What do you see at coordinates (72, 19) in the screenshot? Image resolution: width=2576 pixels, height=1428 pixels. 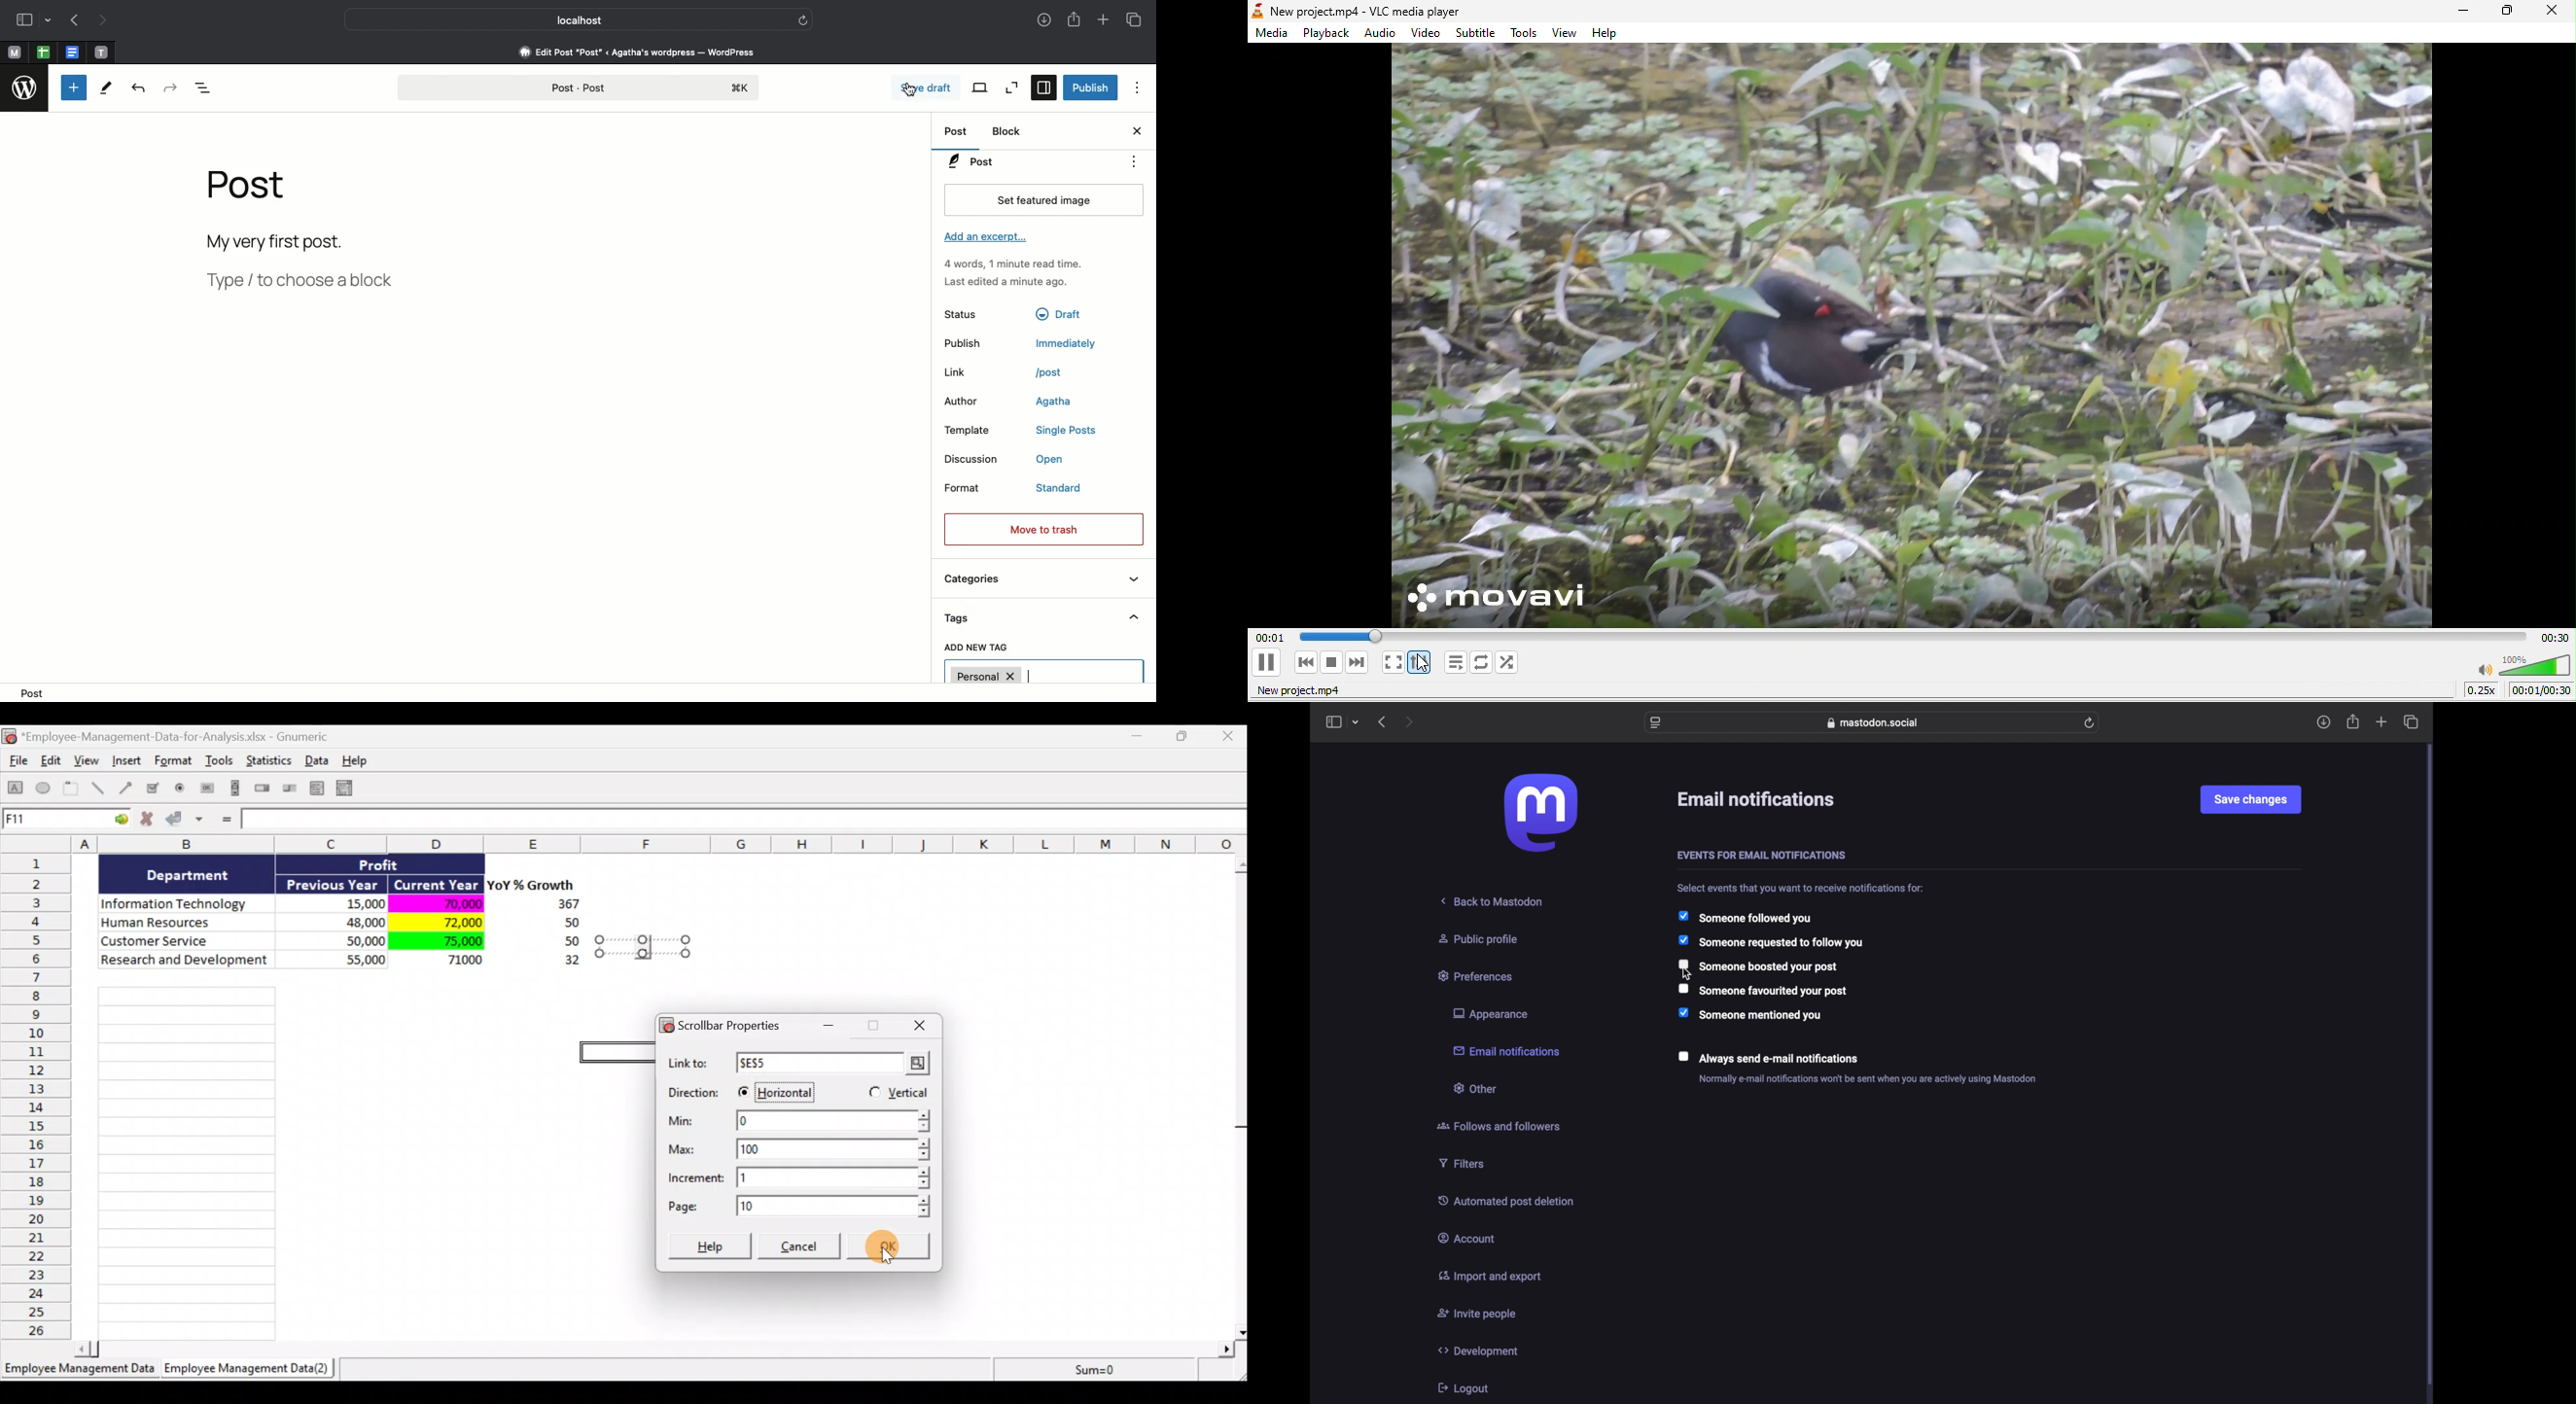 I see `Previous page` at bounding box center [72, 19].